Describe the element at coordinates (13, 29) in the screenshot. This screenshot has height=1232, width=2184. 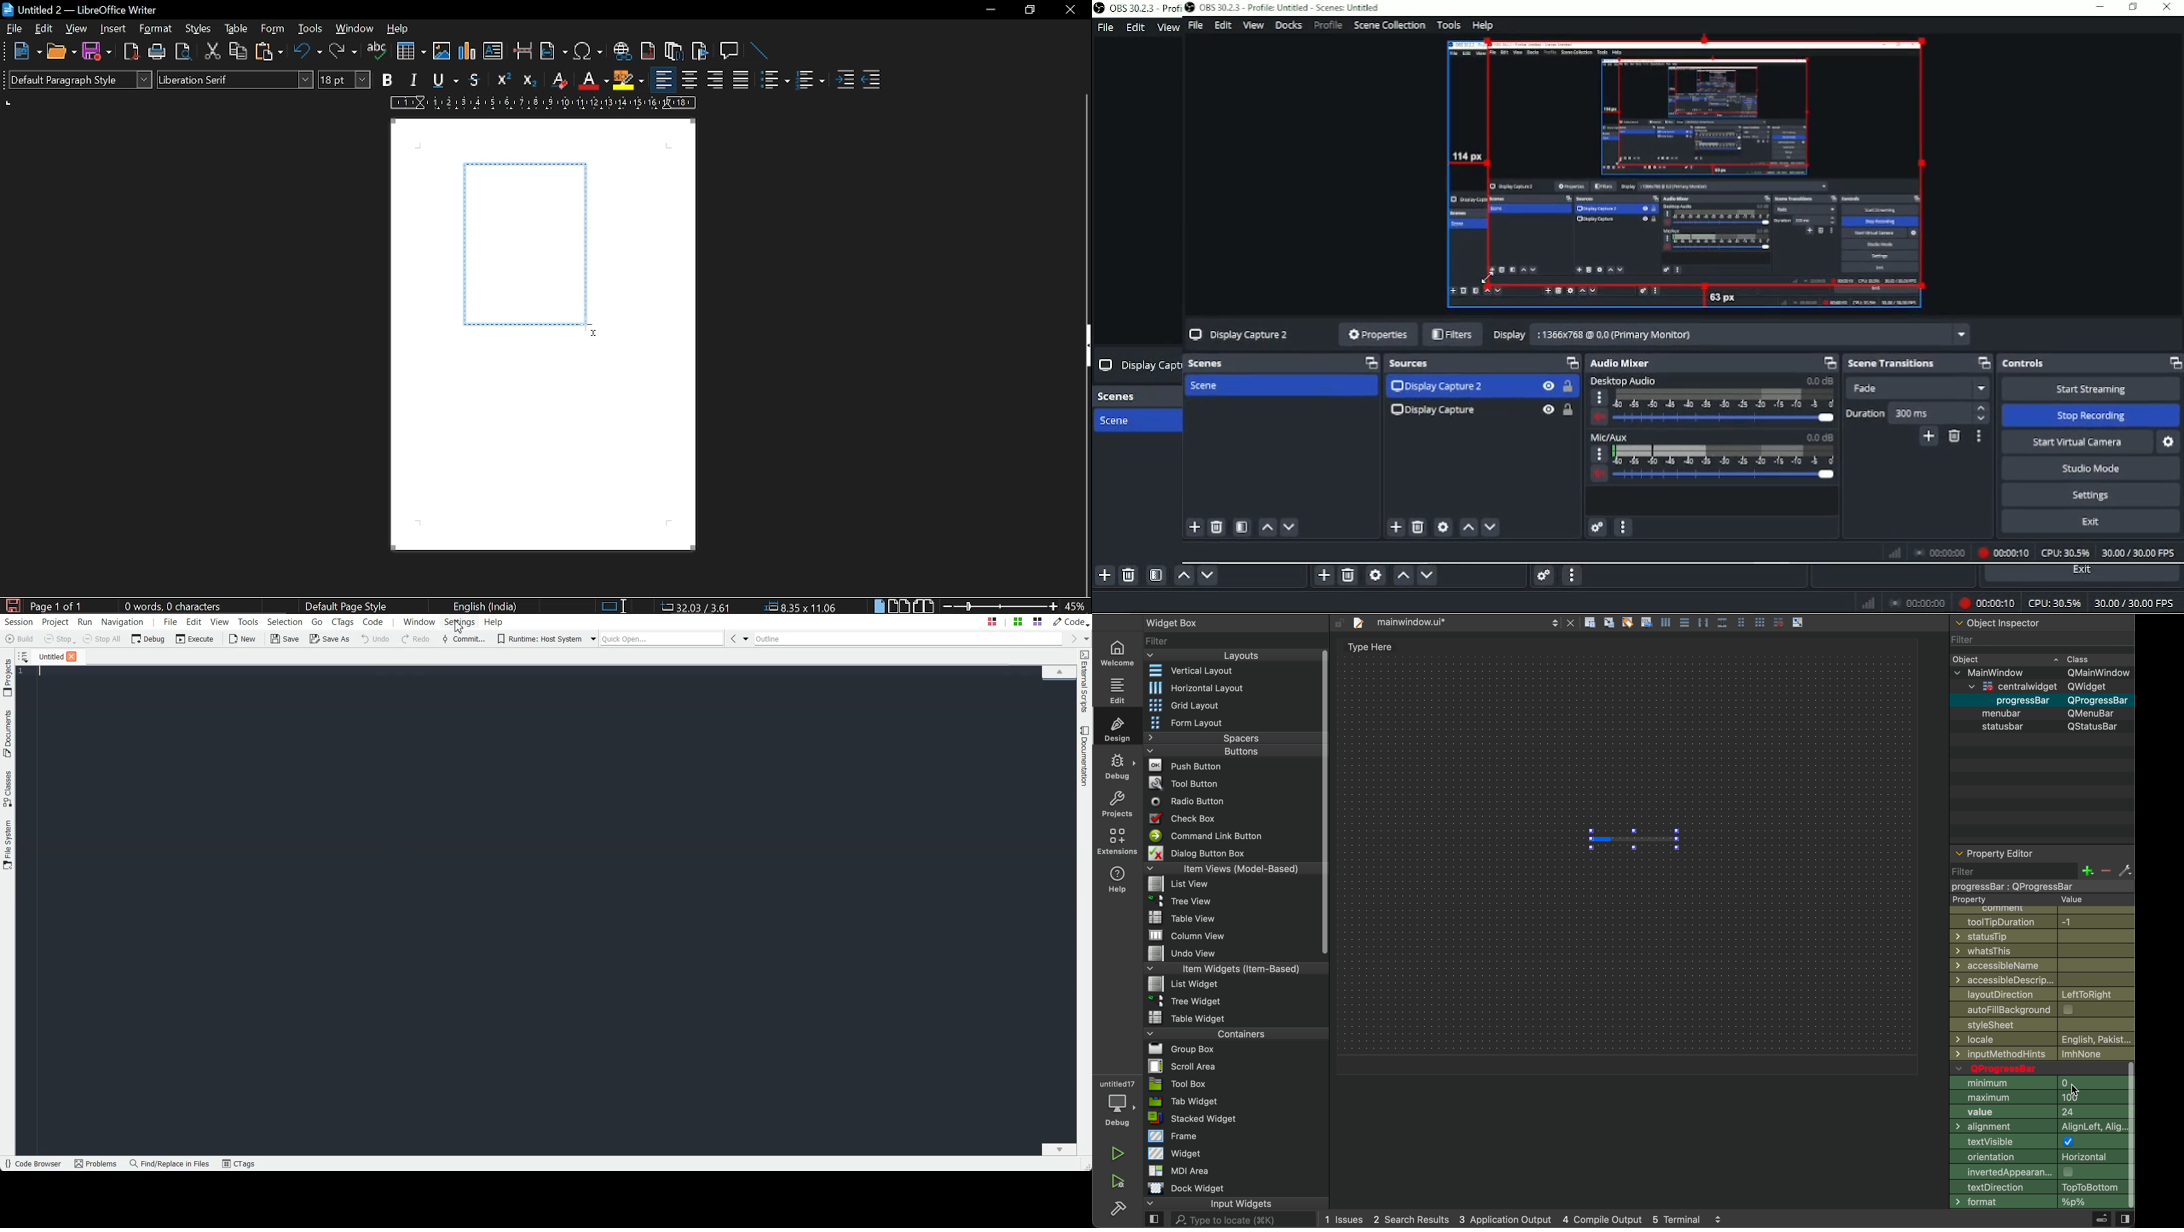
I see `file` at that location.